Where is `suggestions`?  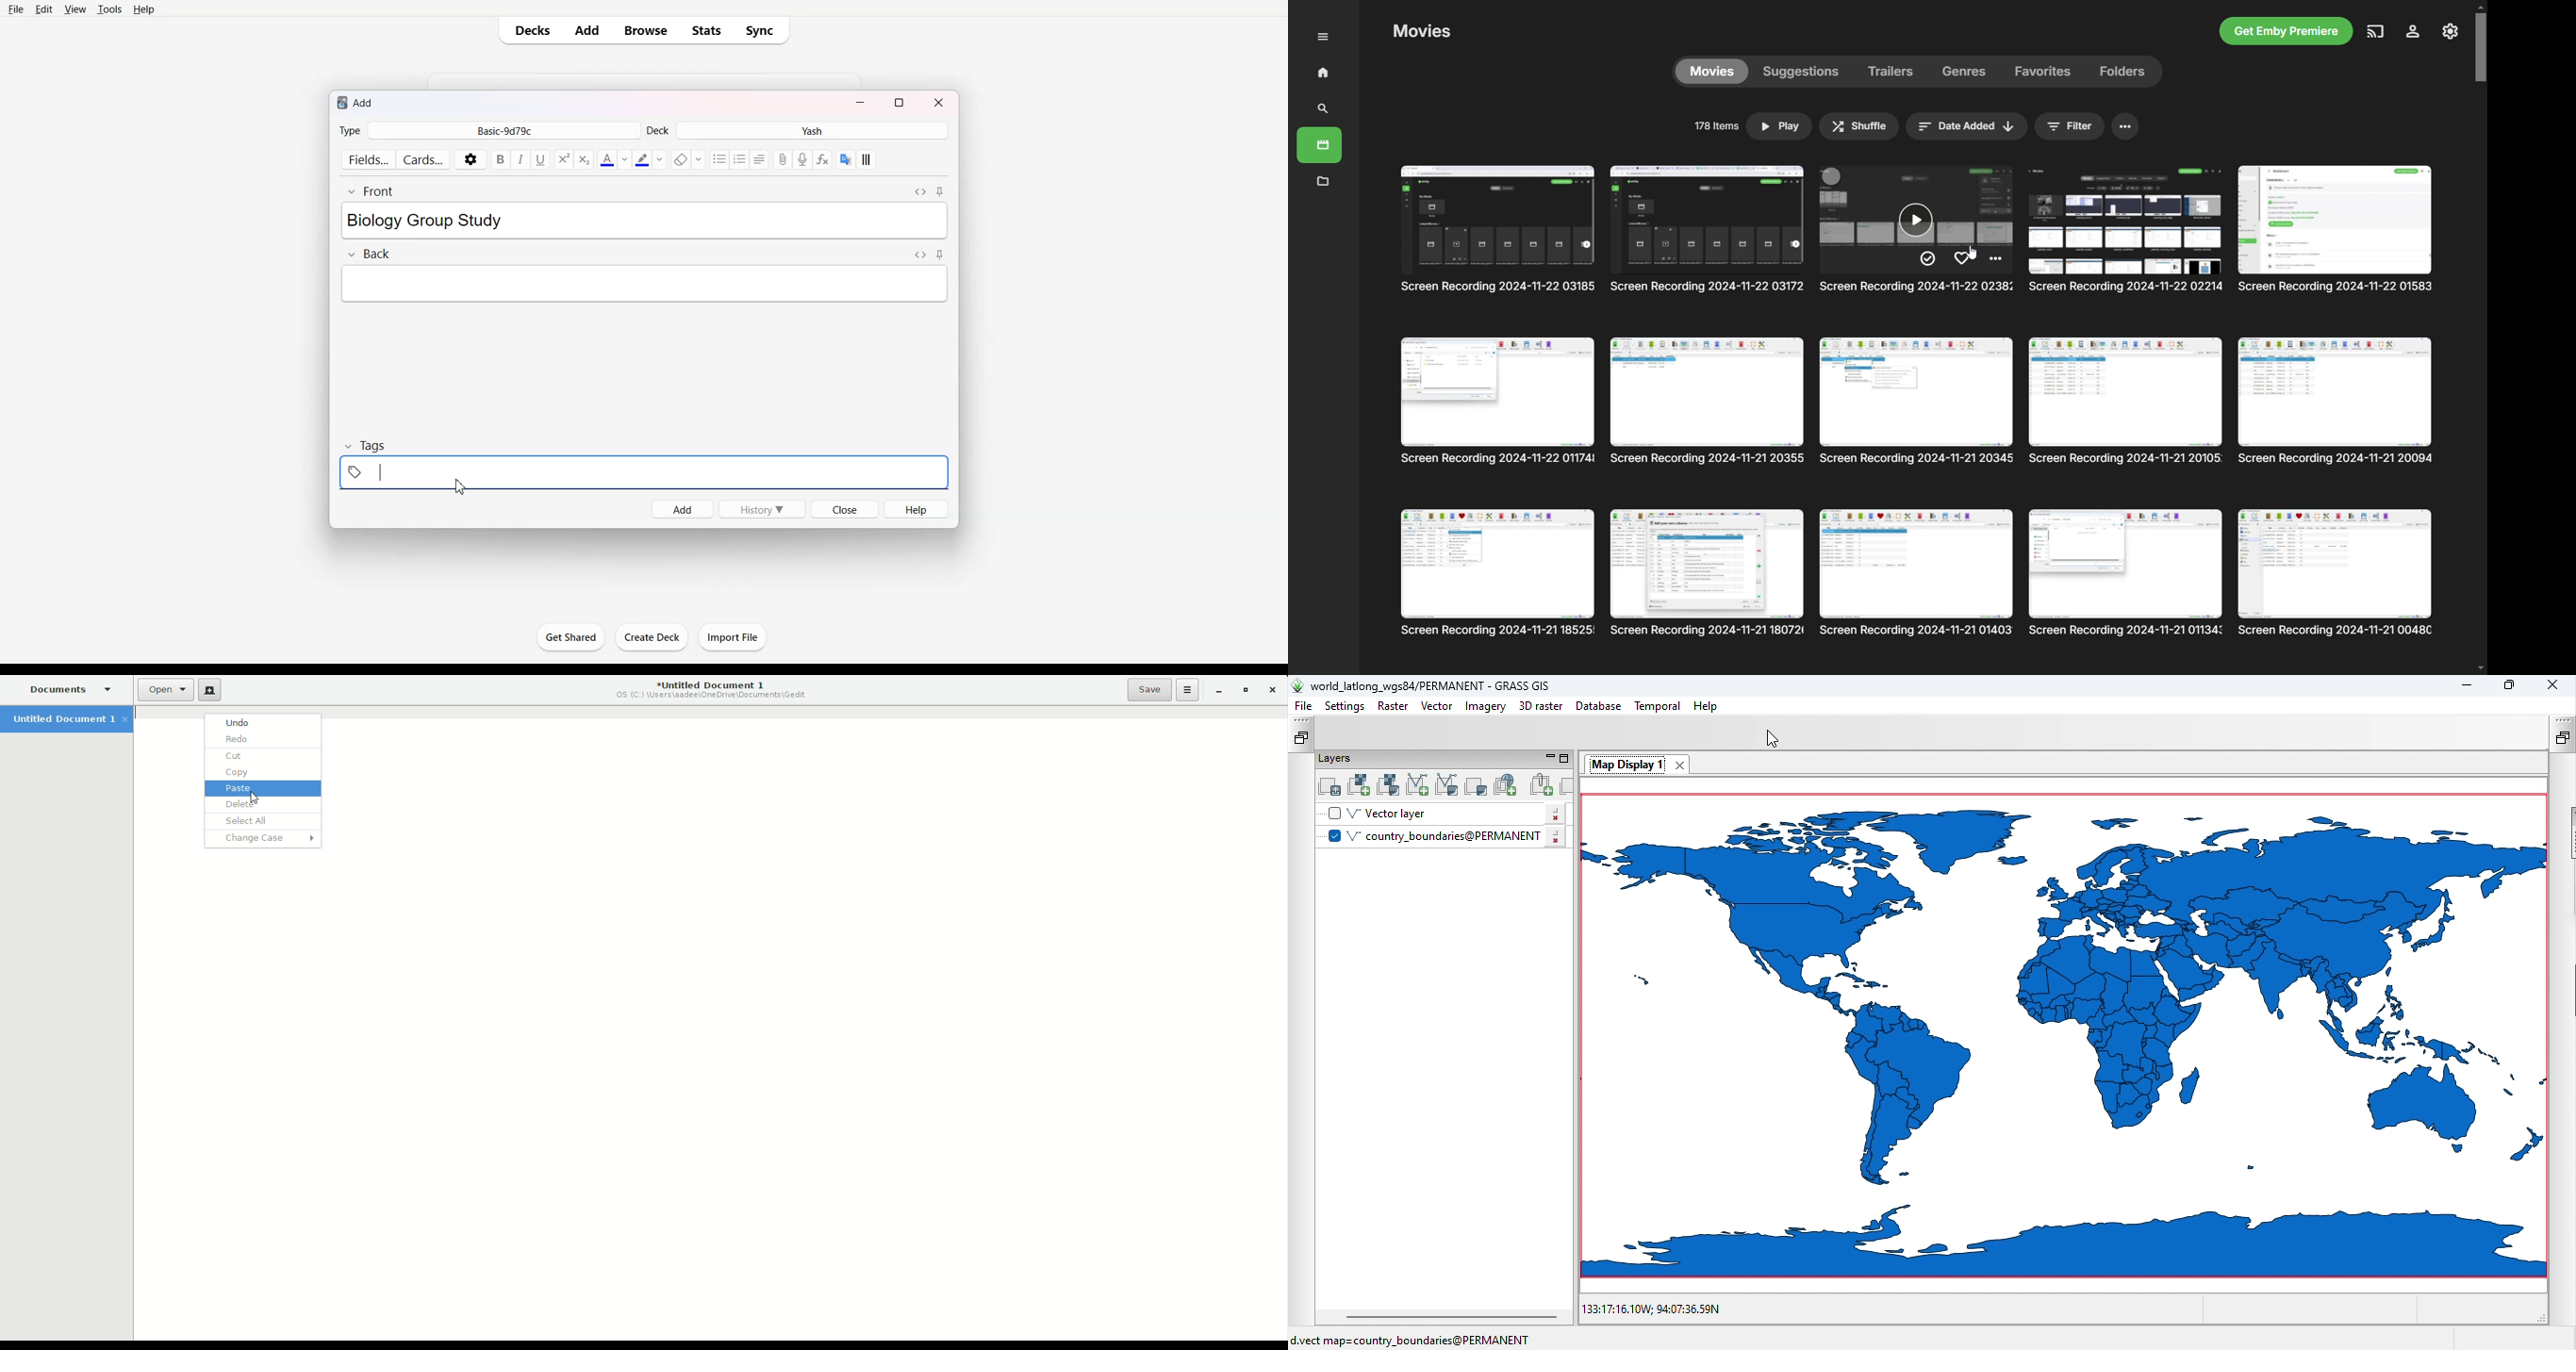
suggestions is located at coordinates (1806, 72).